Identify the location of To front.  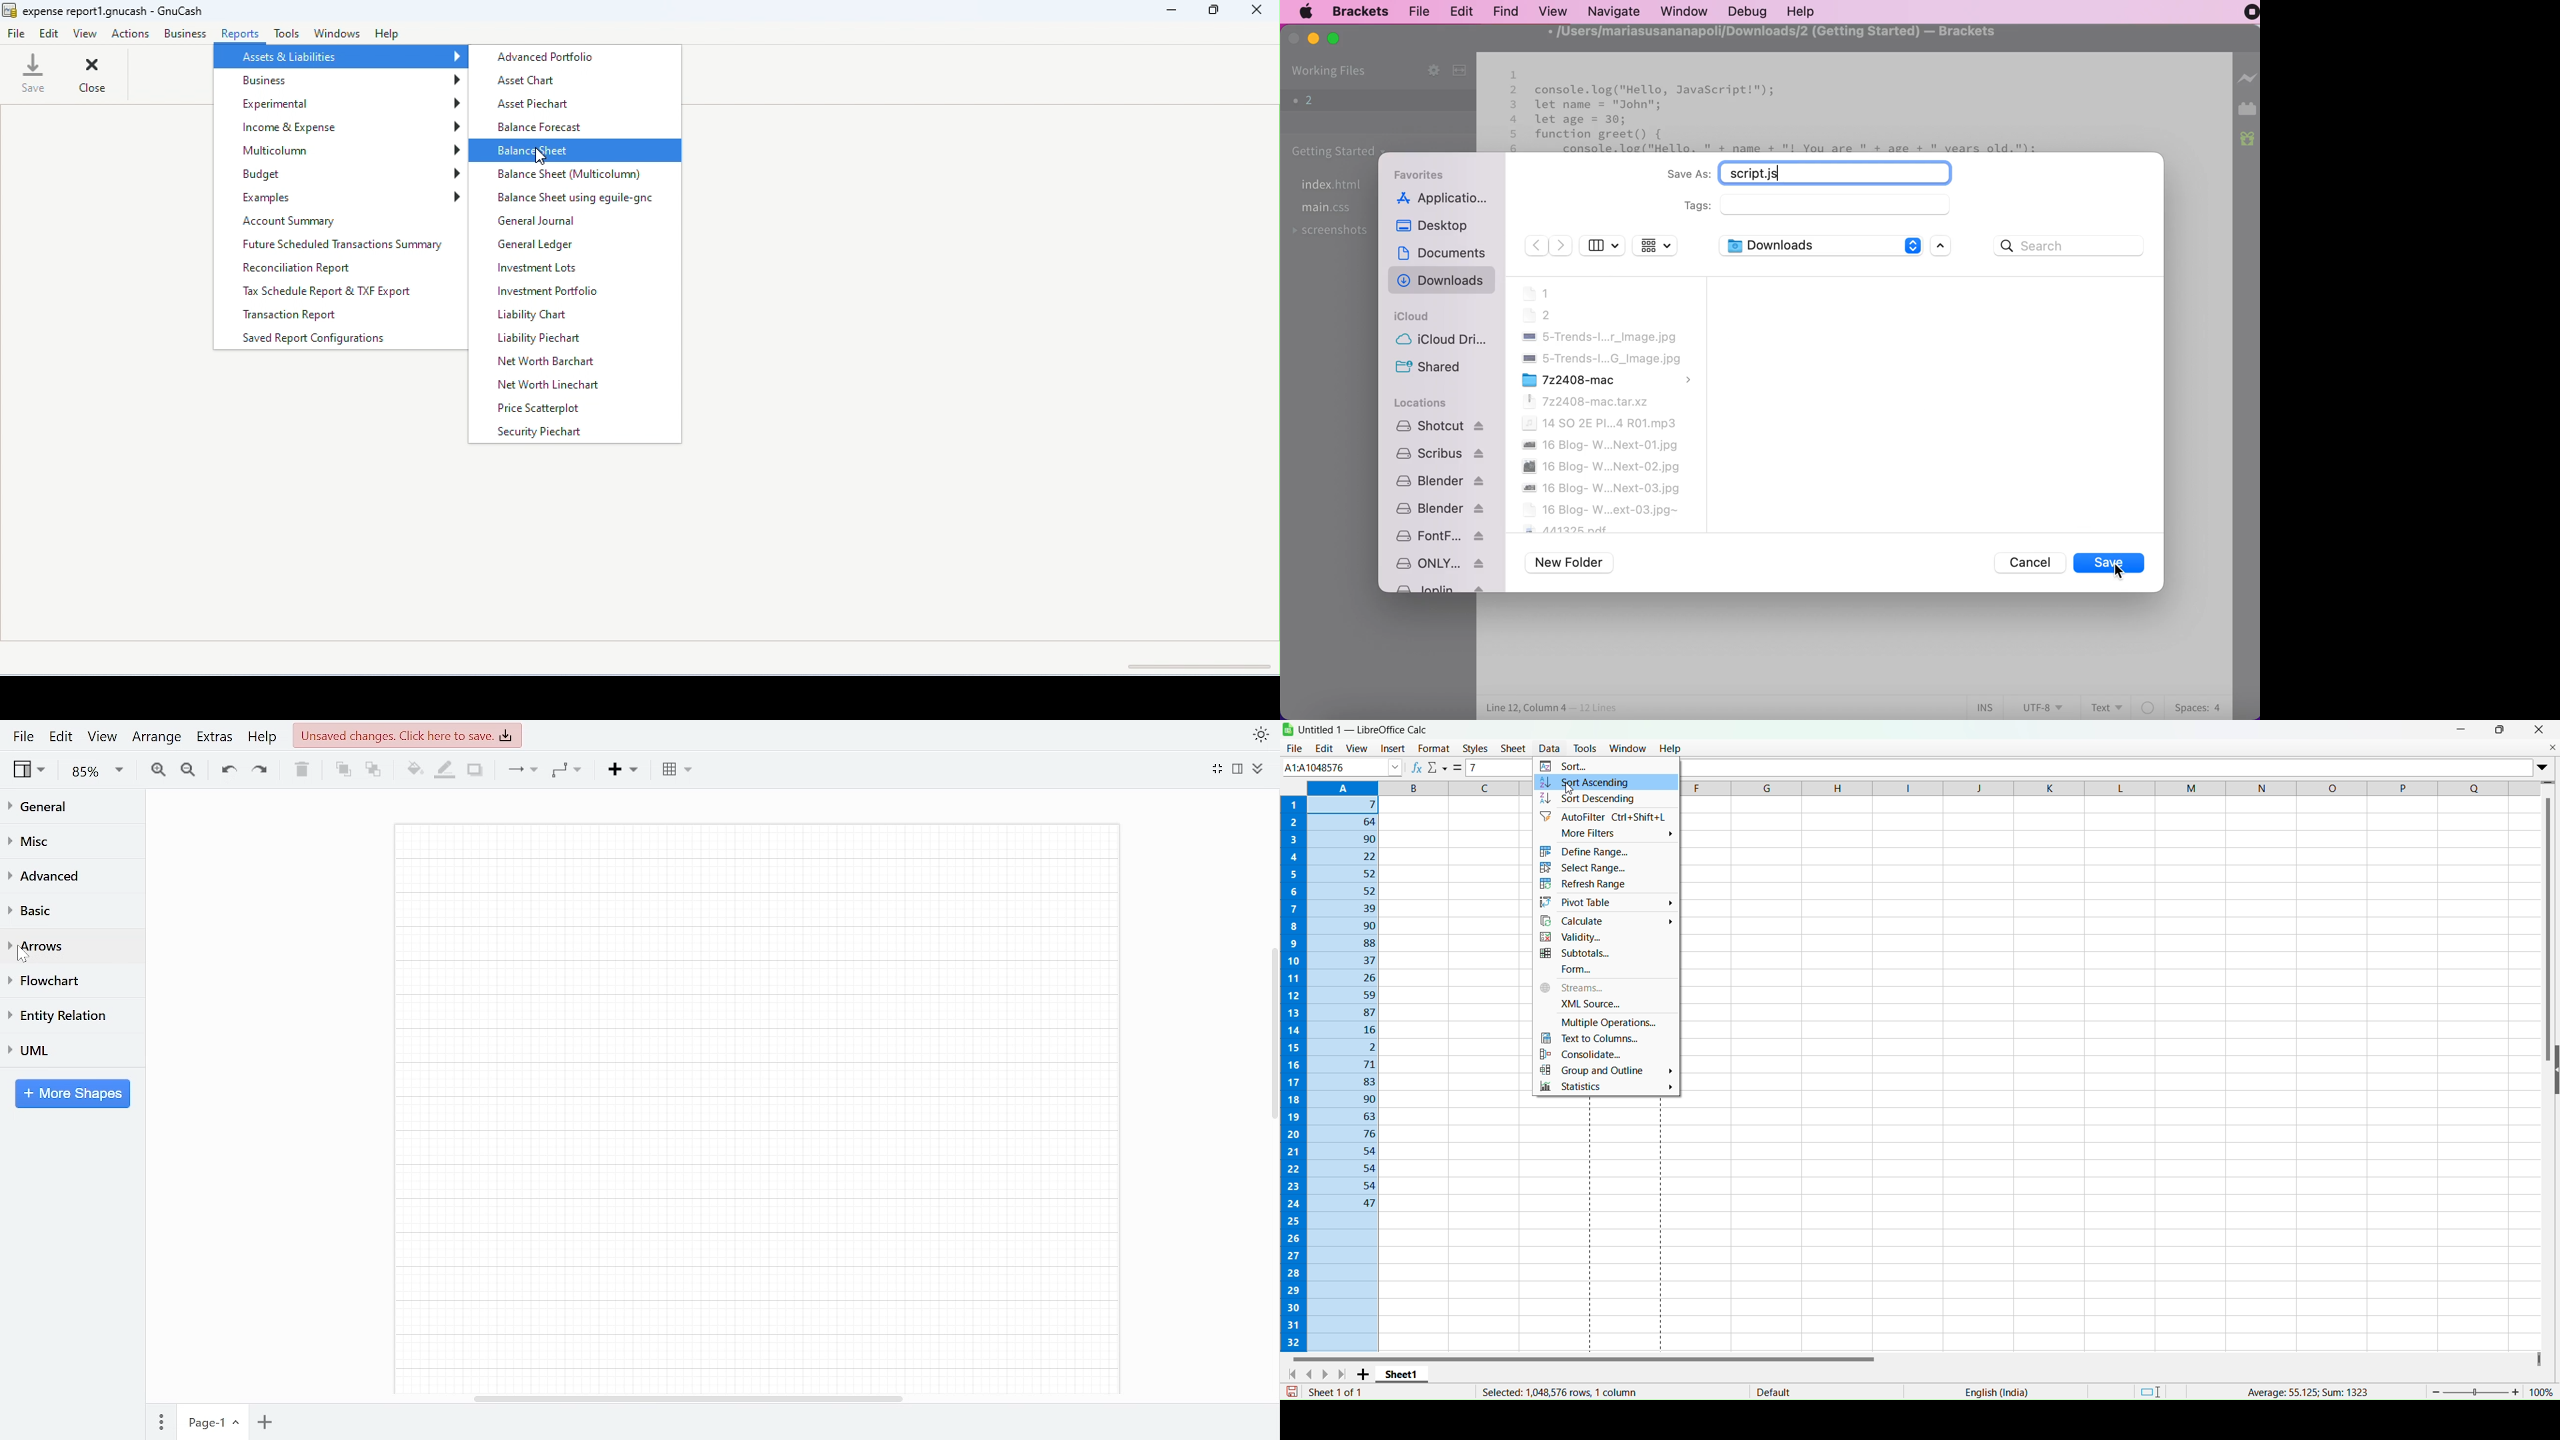
(342, 772).